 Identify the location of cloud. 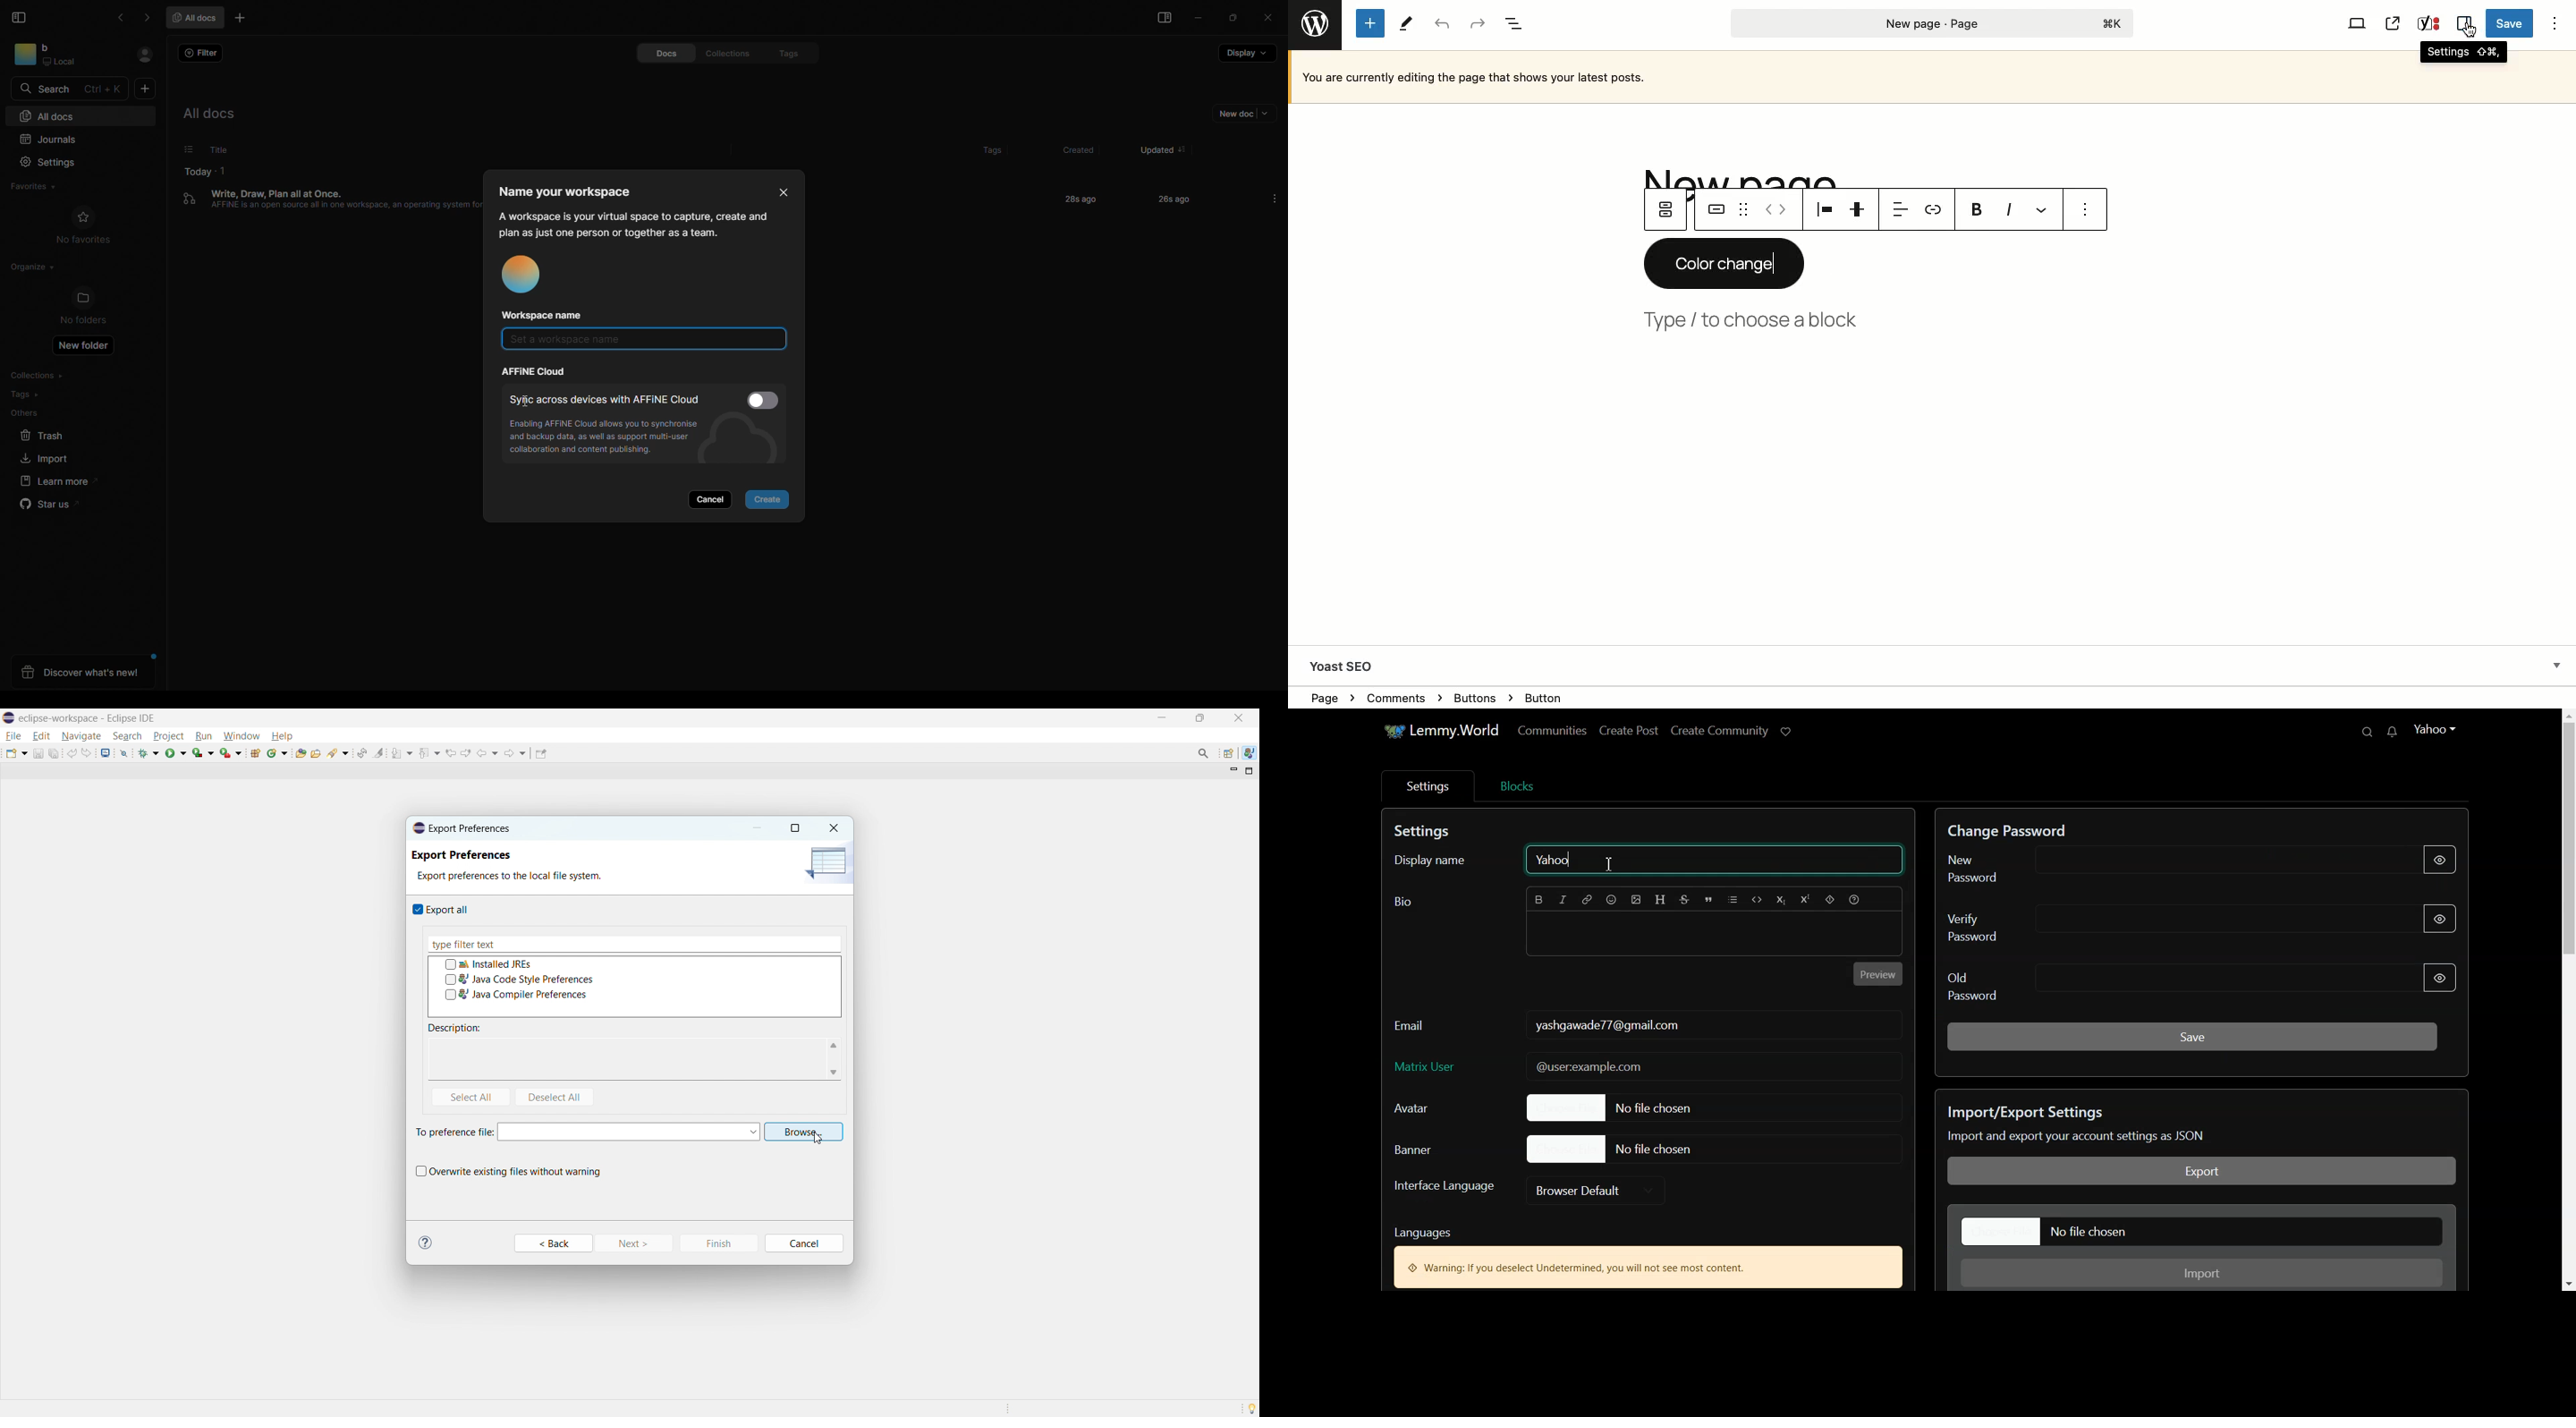
(536, 372).